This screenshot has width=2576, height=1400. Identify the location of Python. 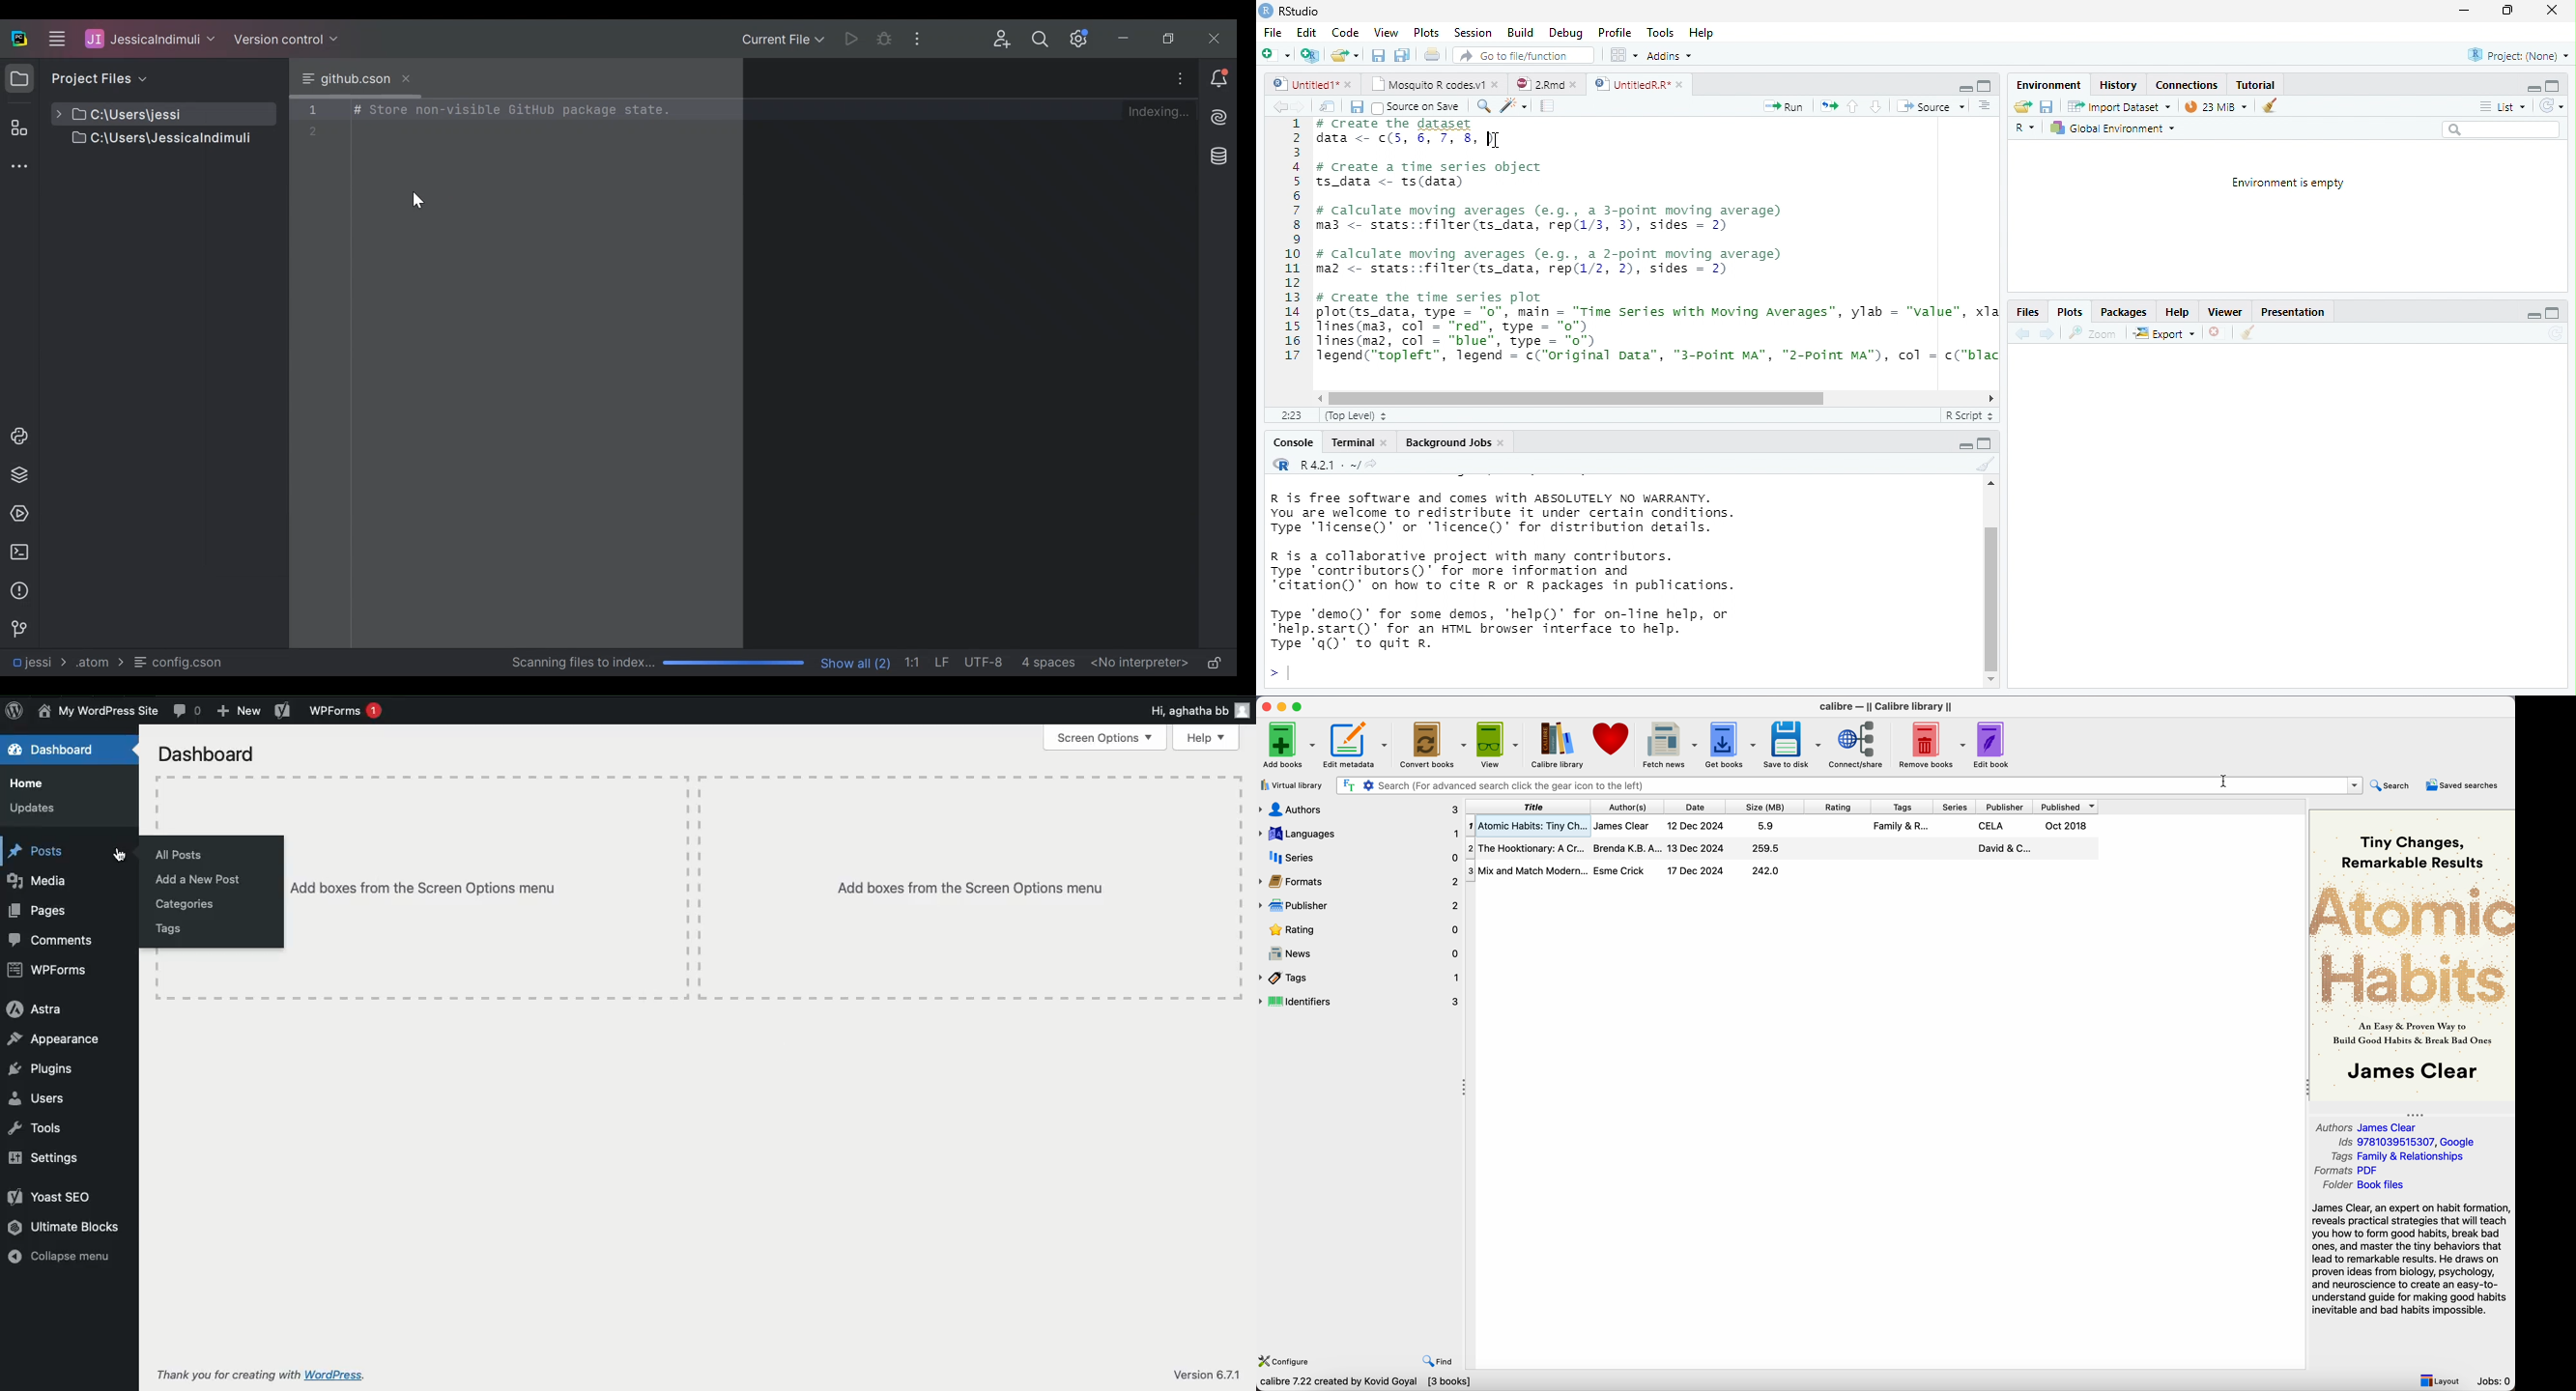
(20, 475).